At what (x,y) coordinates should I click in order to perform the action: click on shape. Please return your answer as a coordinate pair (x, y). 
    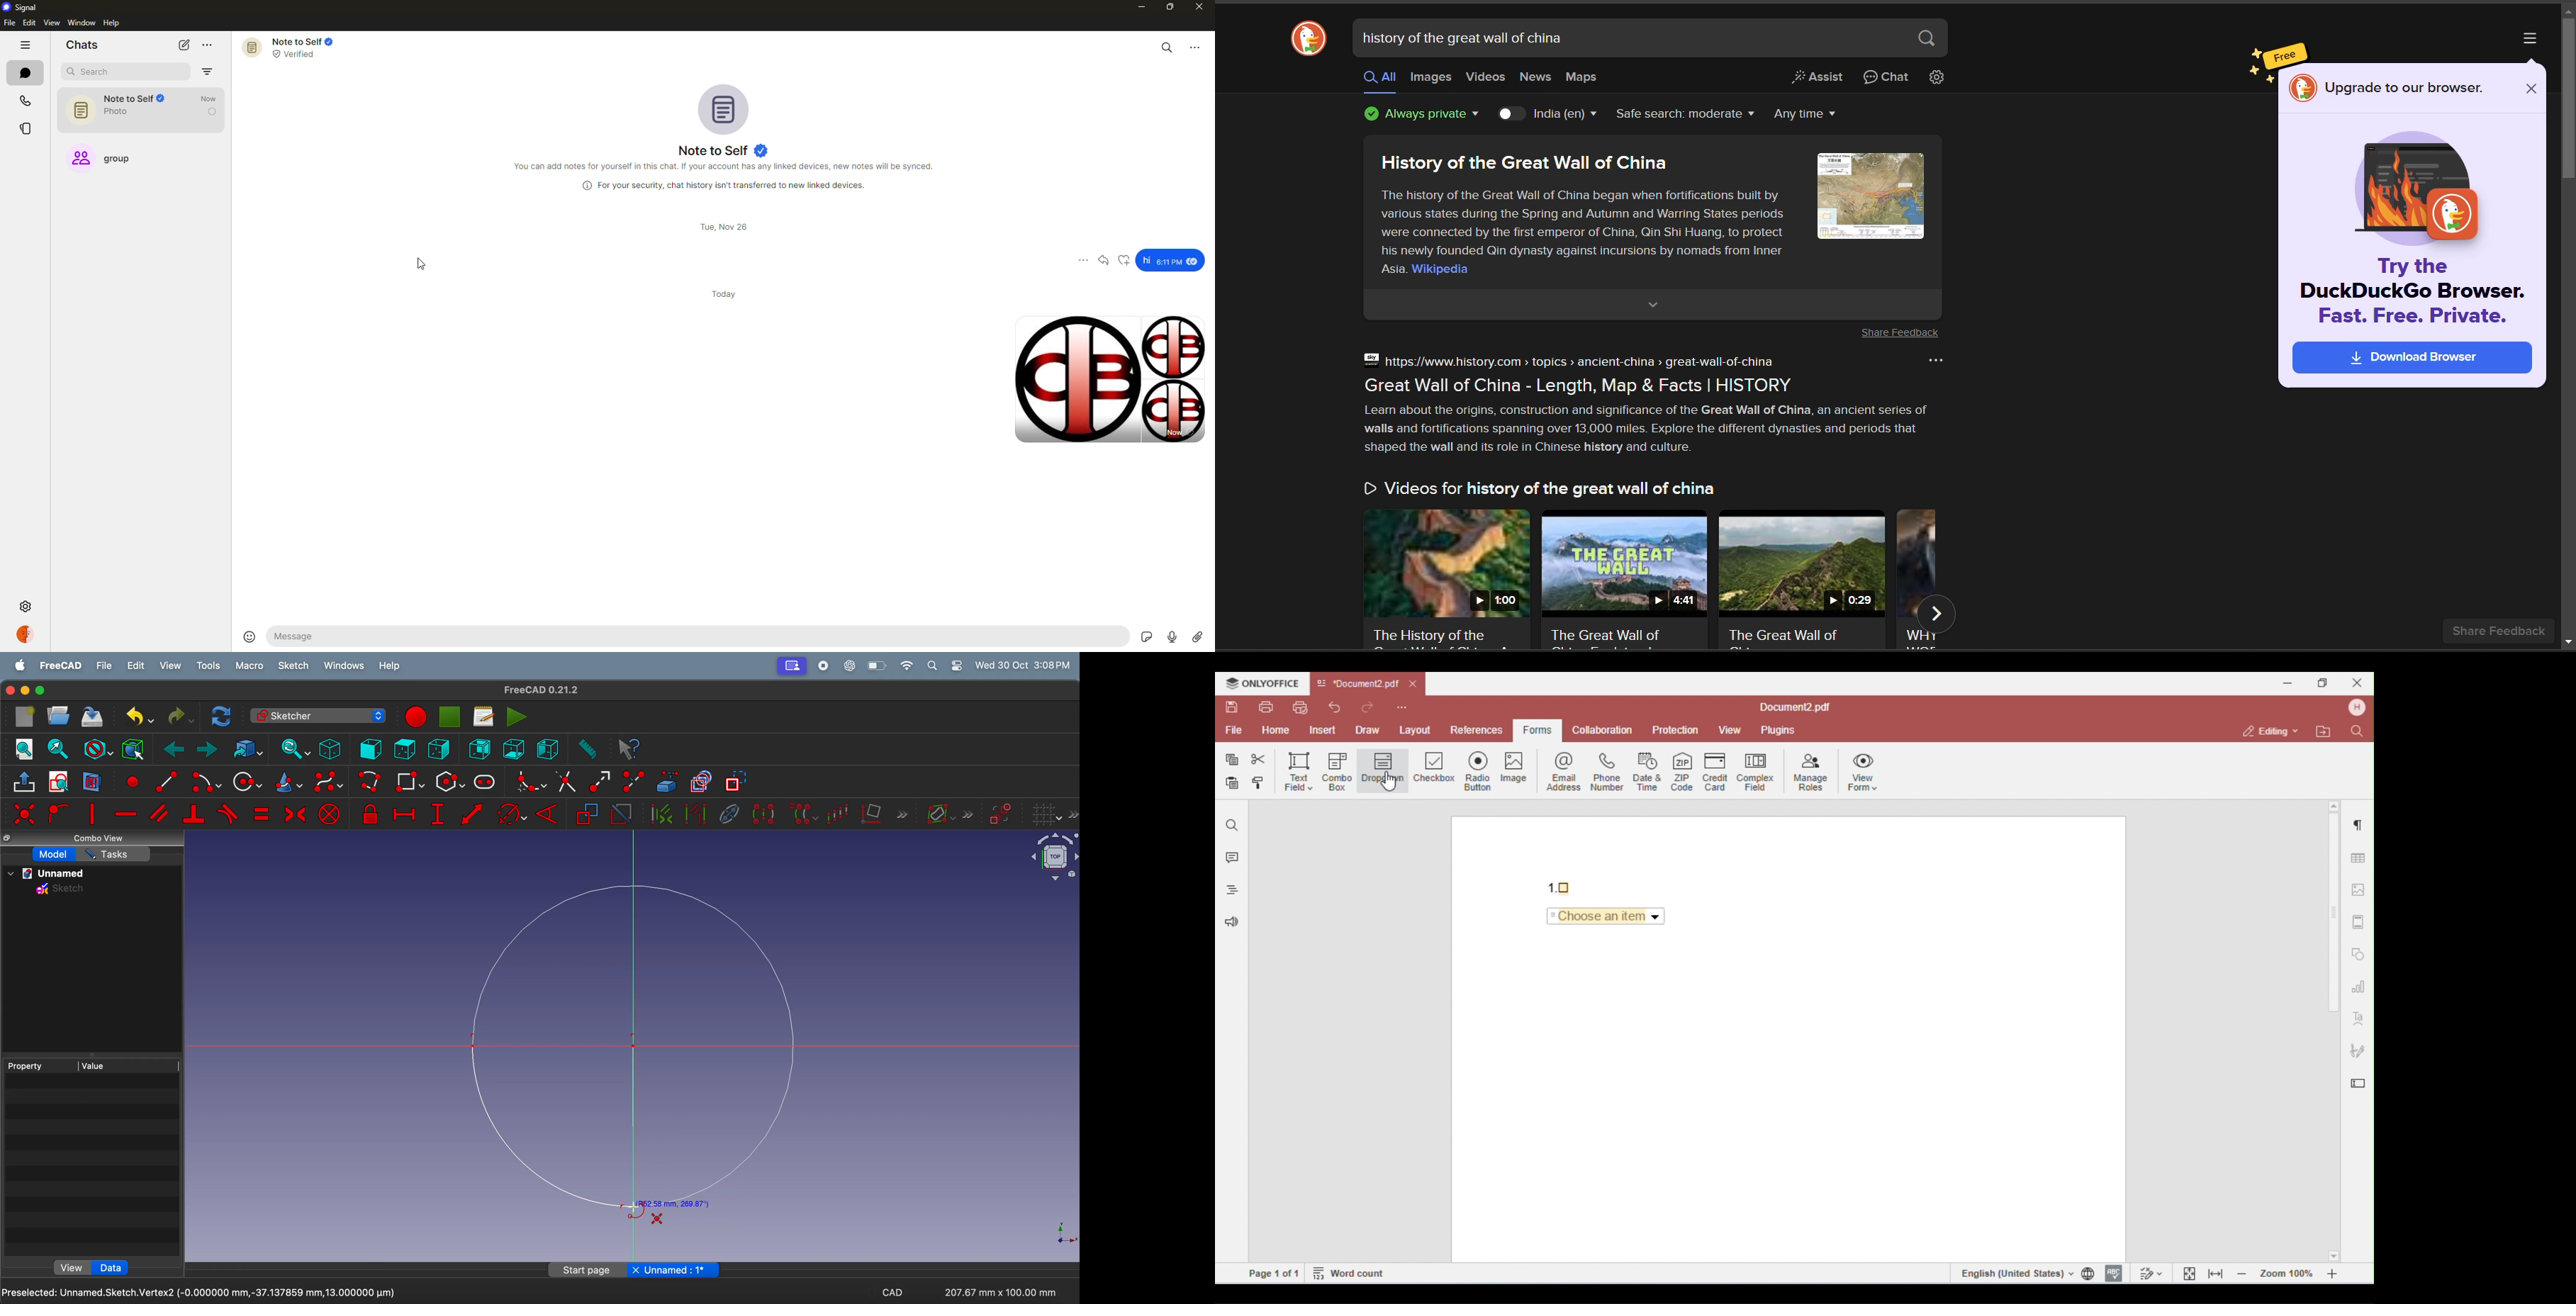
    Looking at the image, I should click on (639, 1053).